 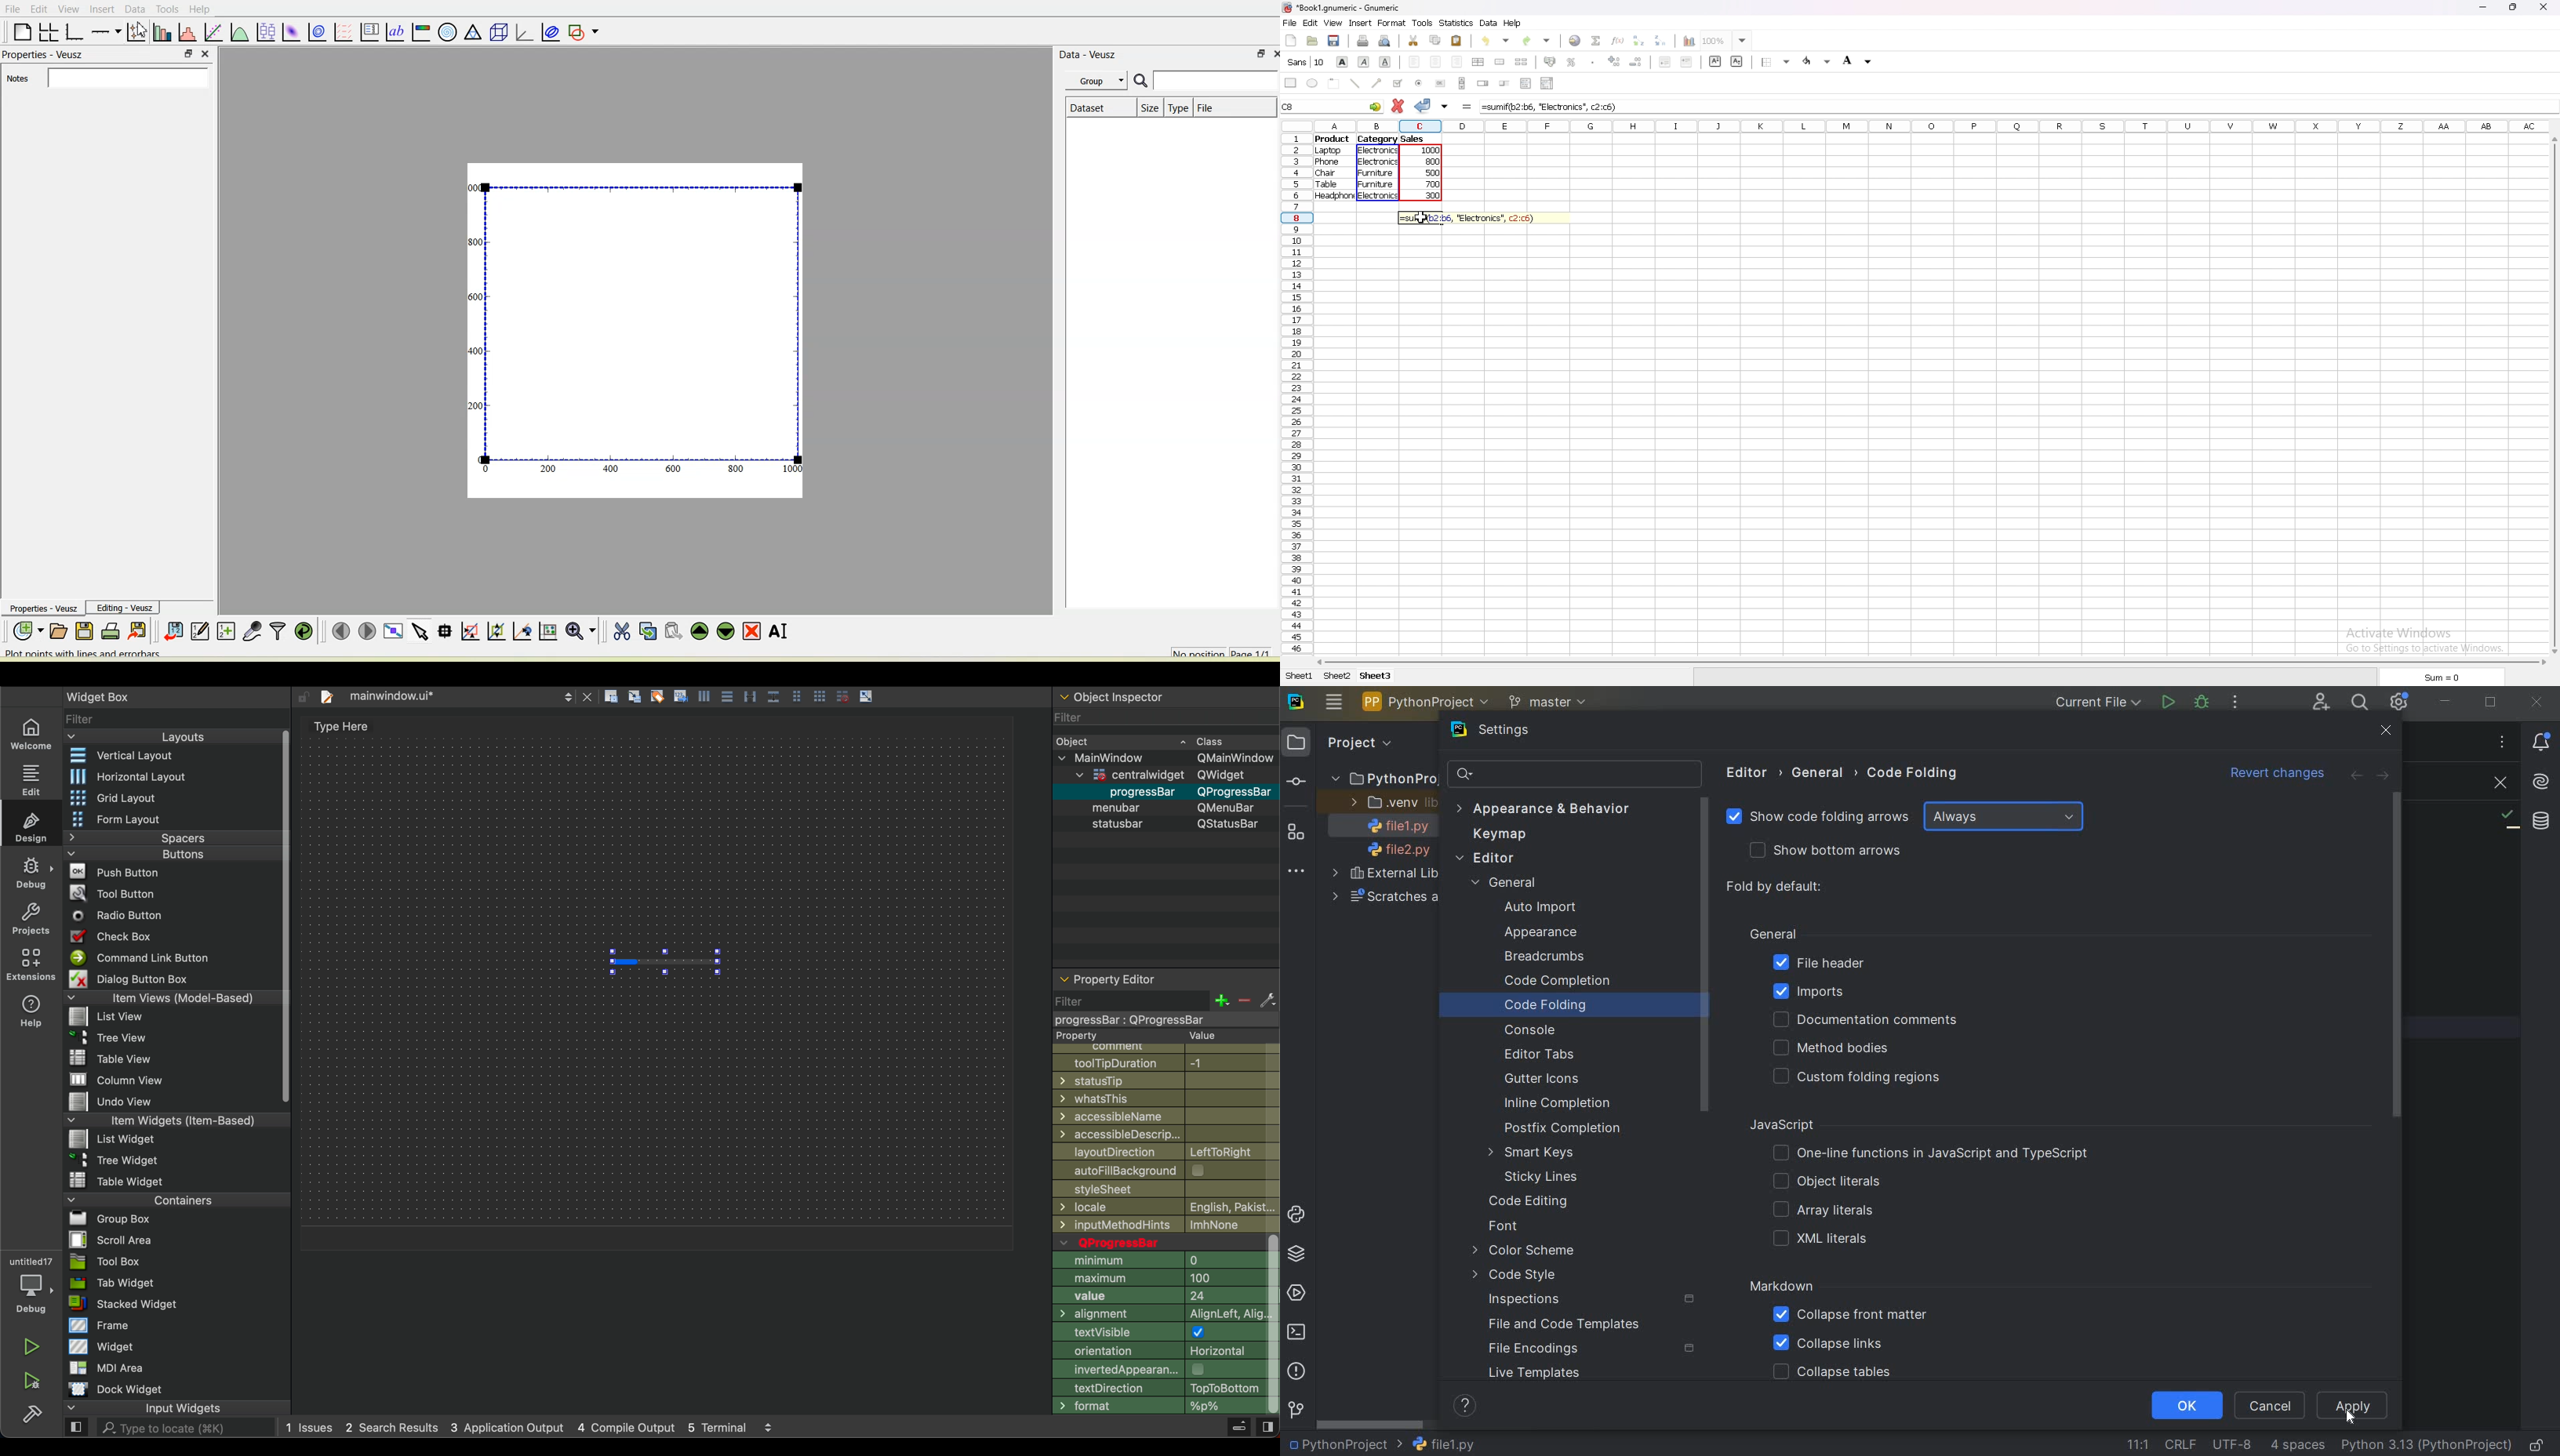 I want to click on spin button, so click(x=1483, y=84).